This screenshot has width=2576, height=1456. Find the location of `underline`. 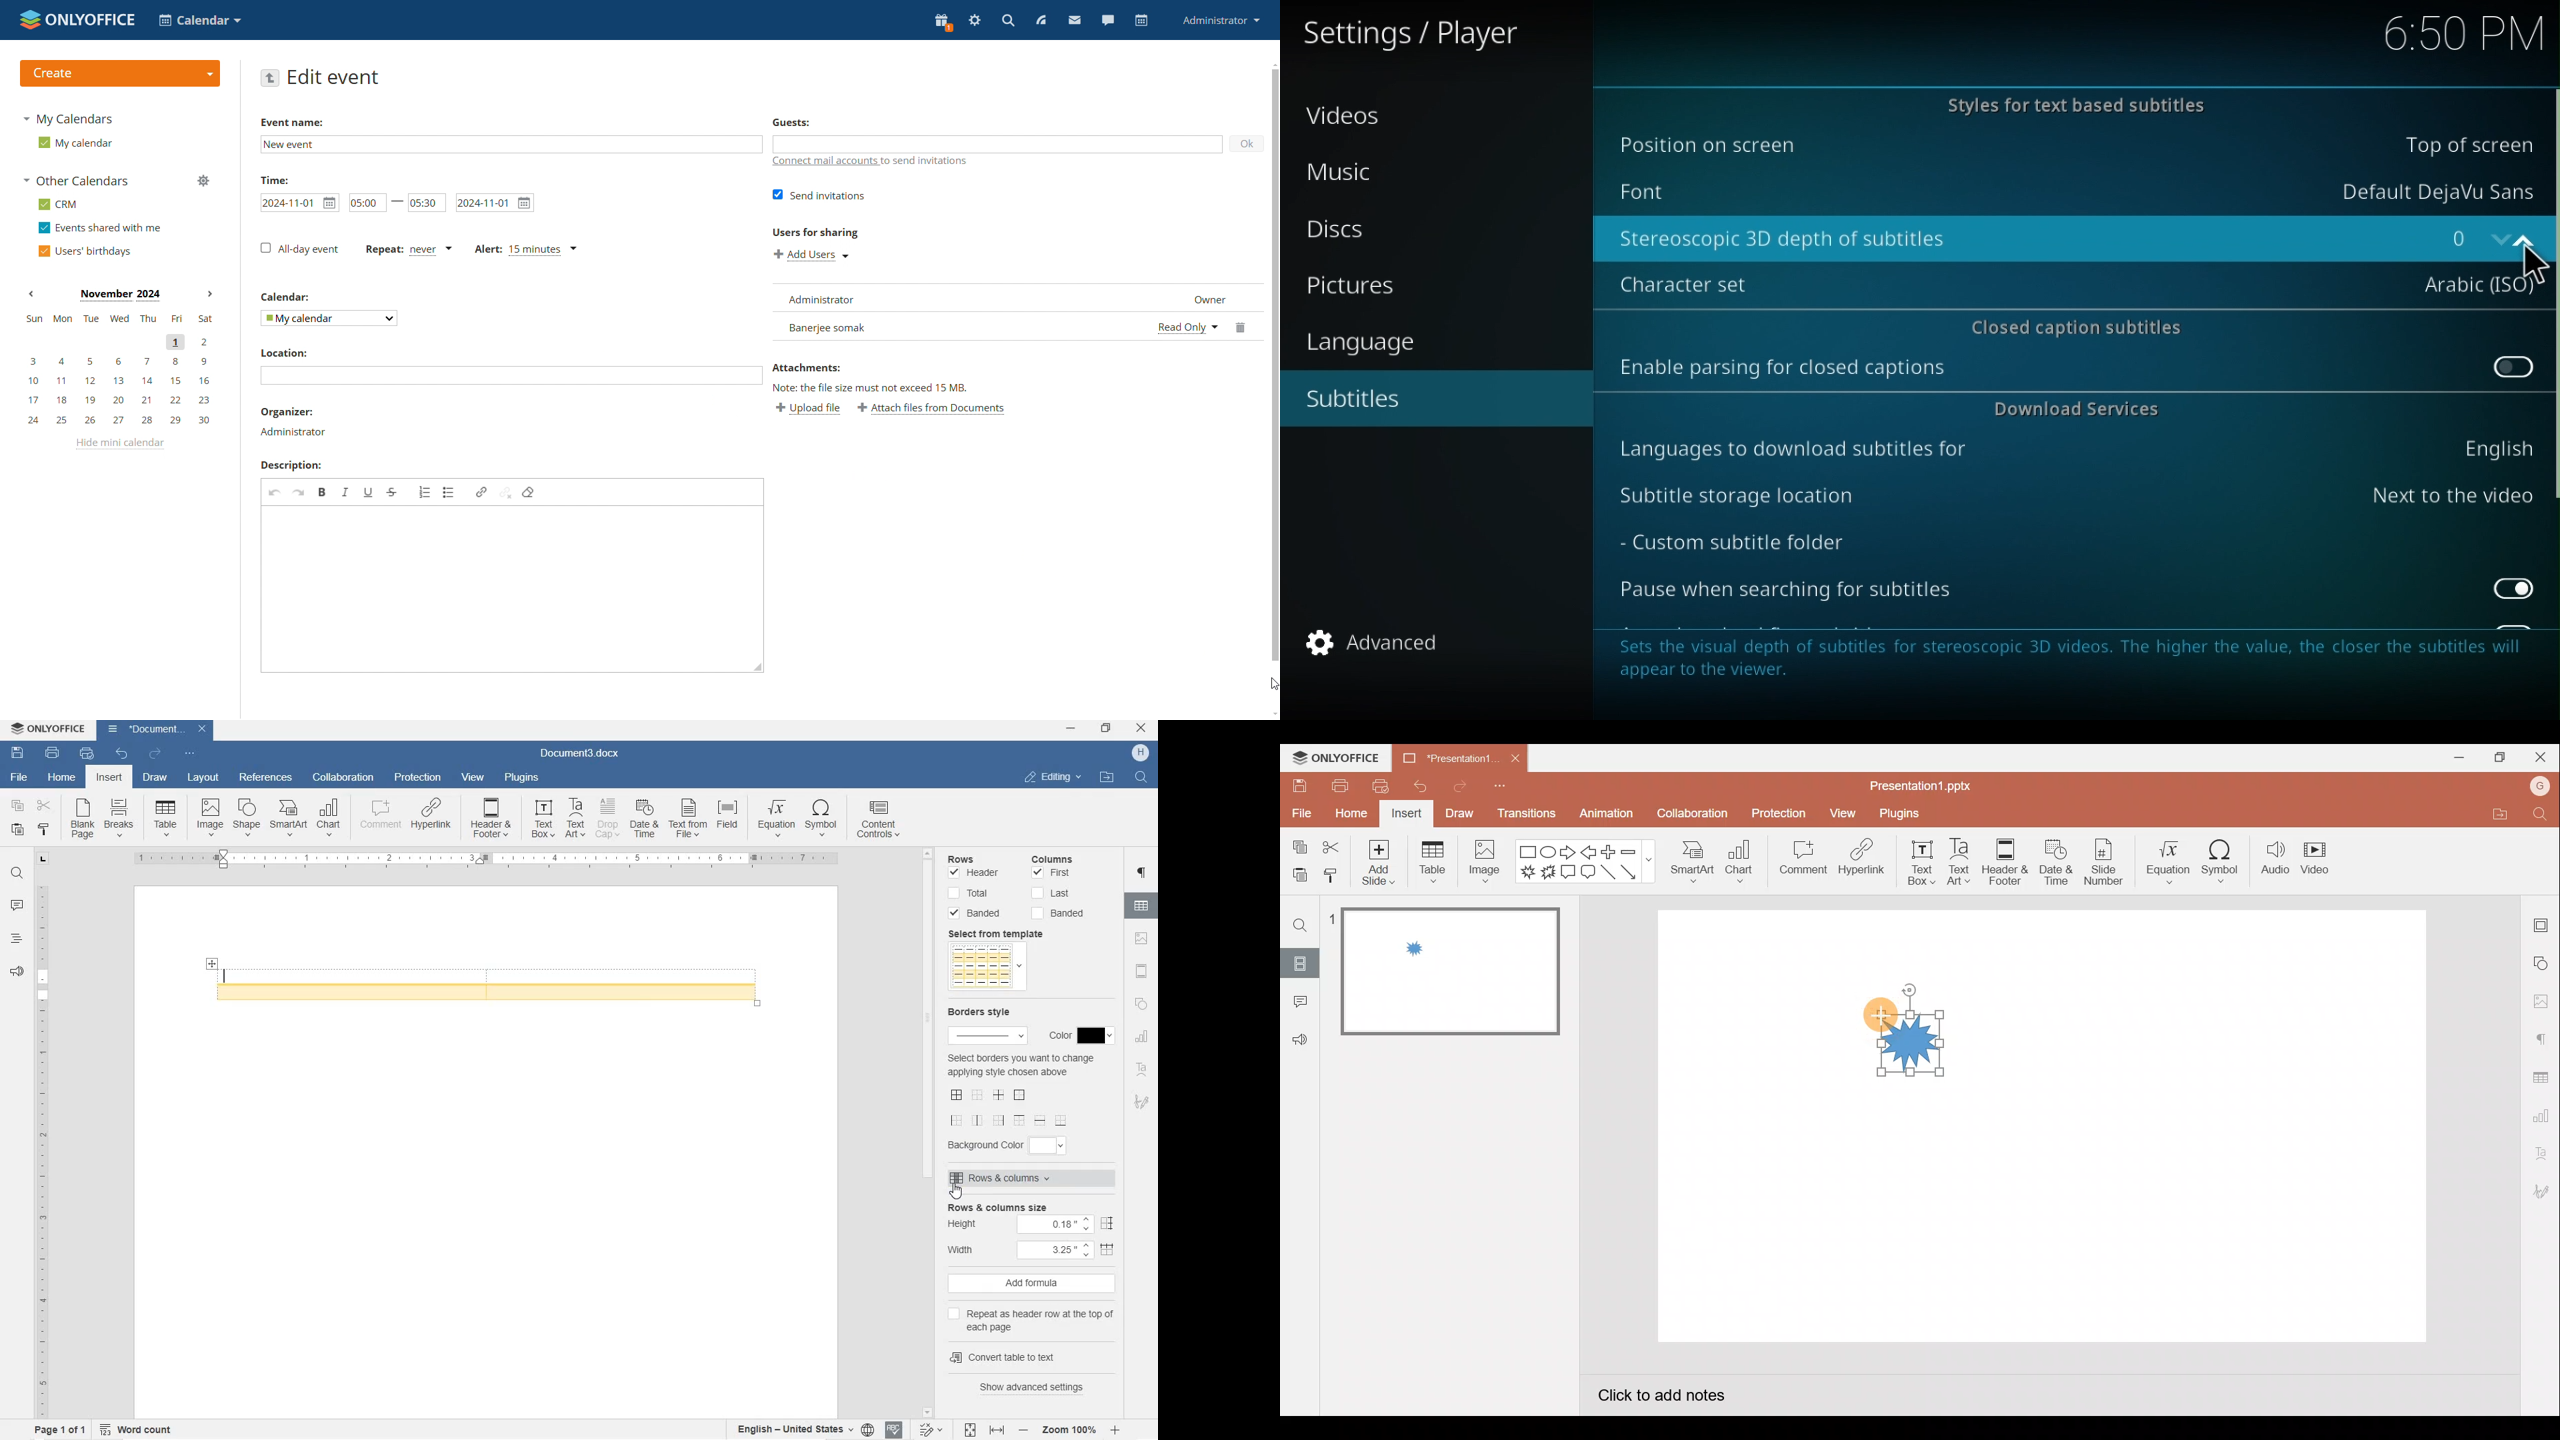

underline is located at coordinates (368, 492).